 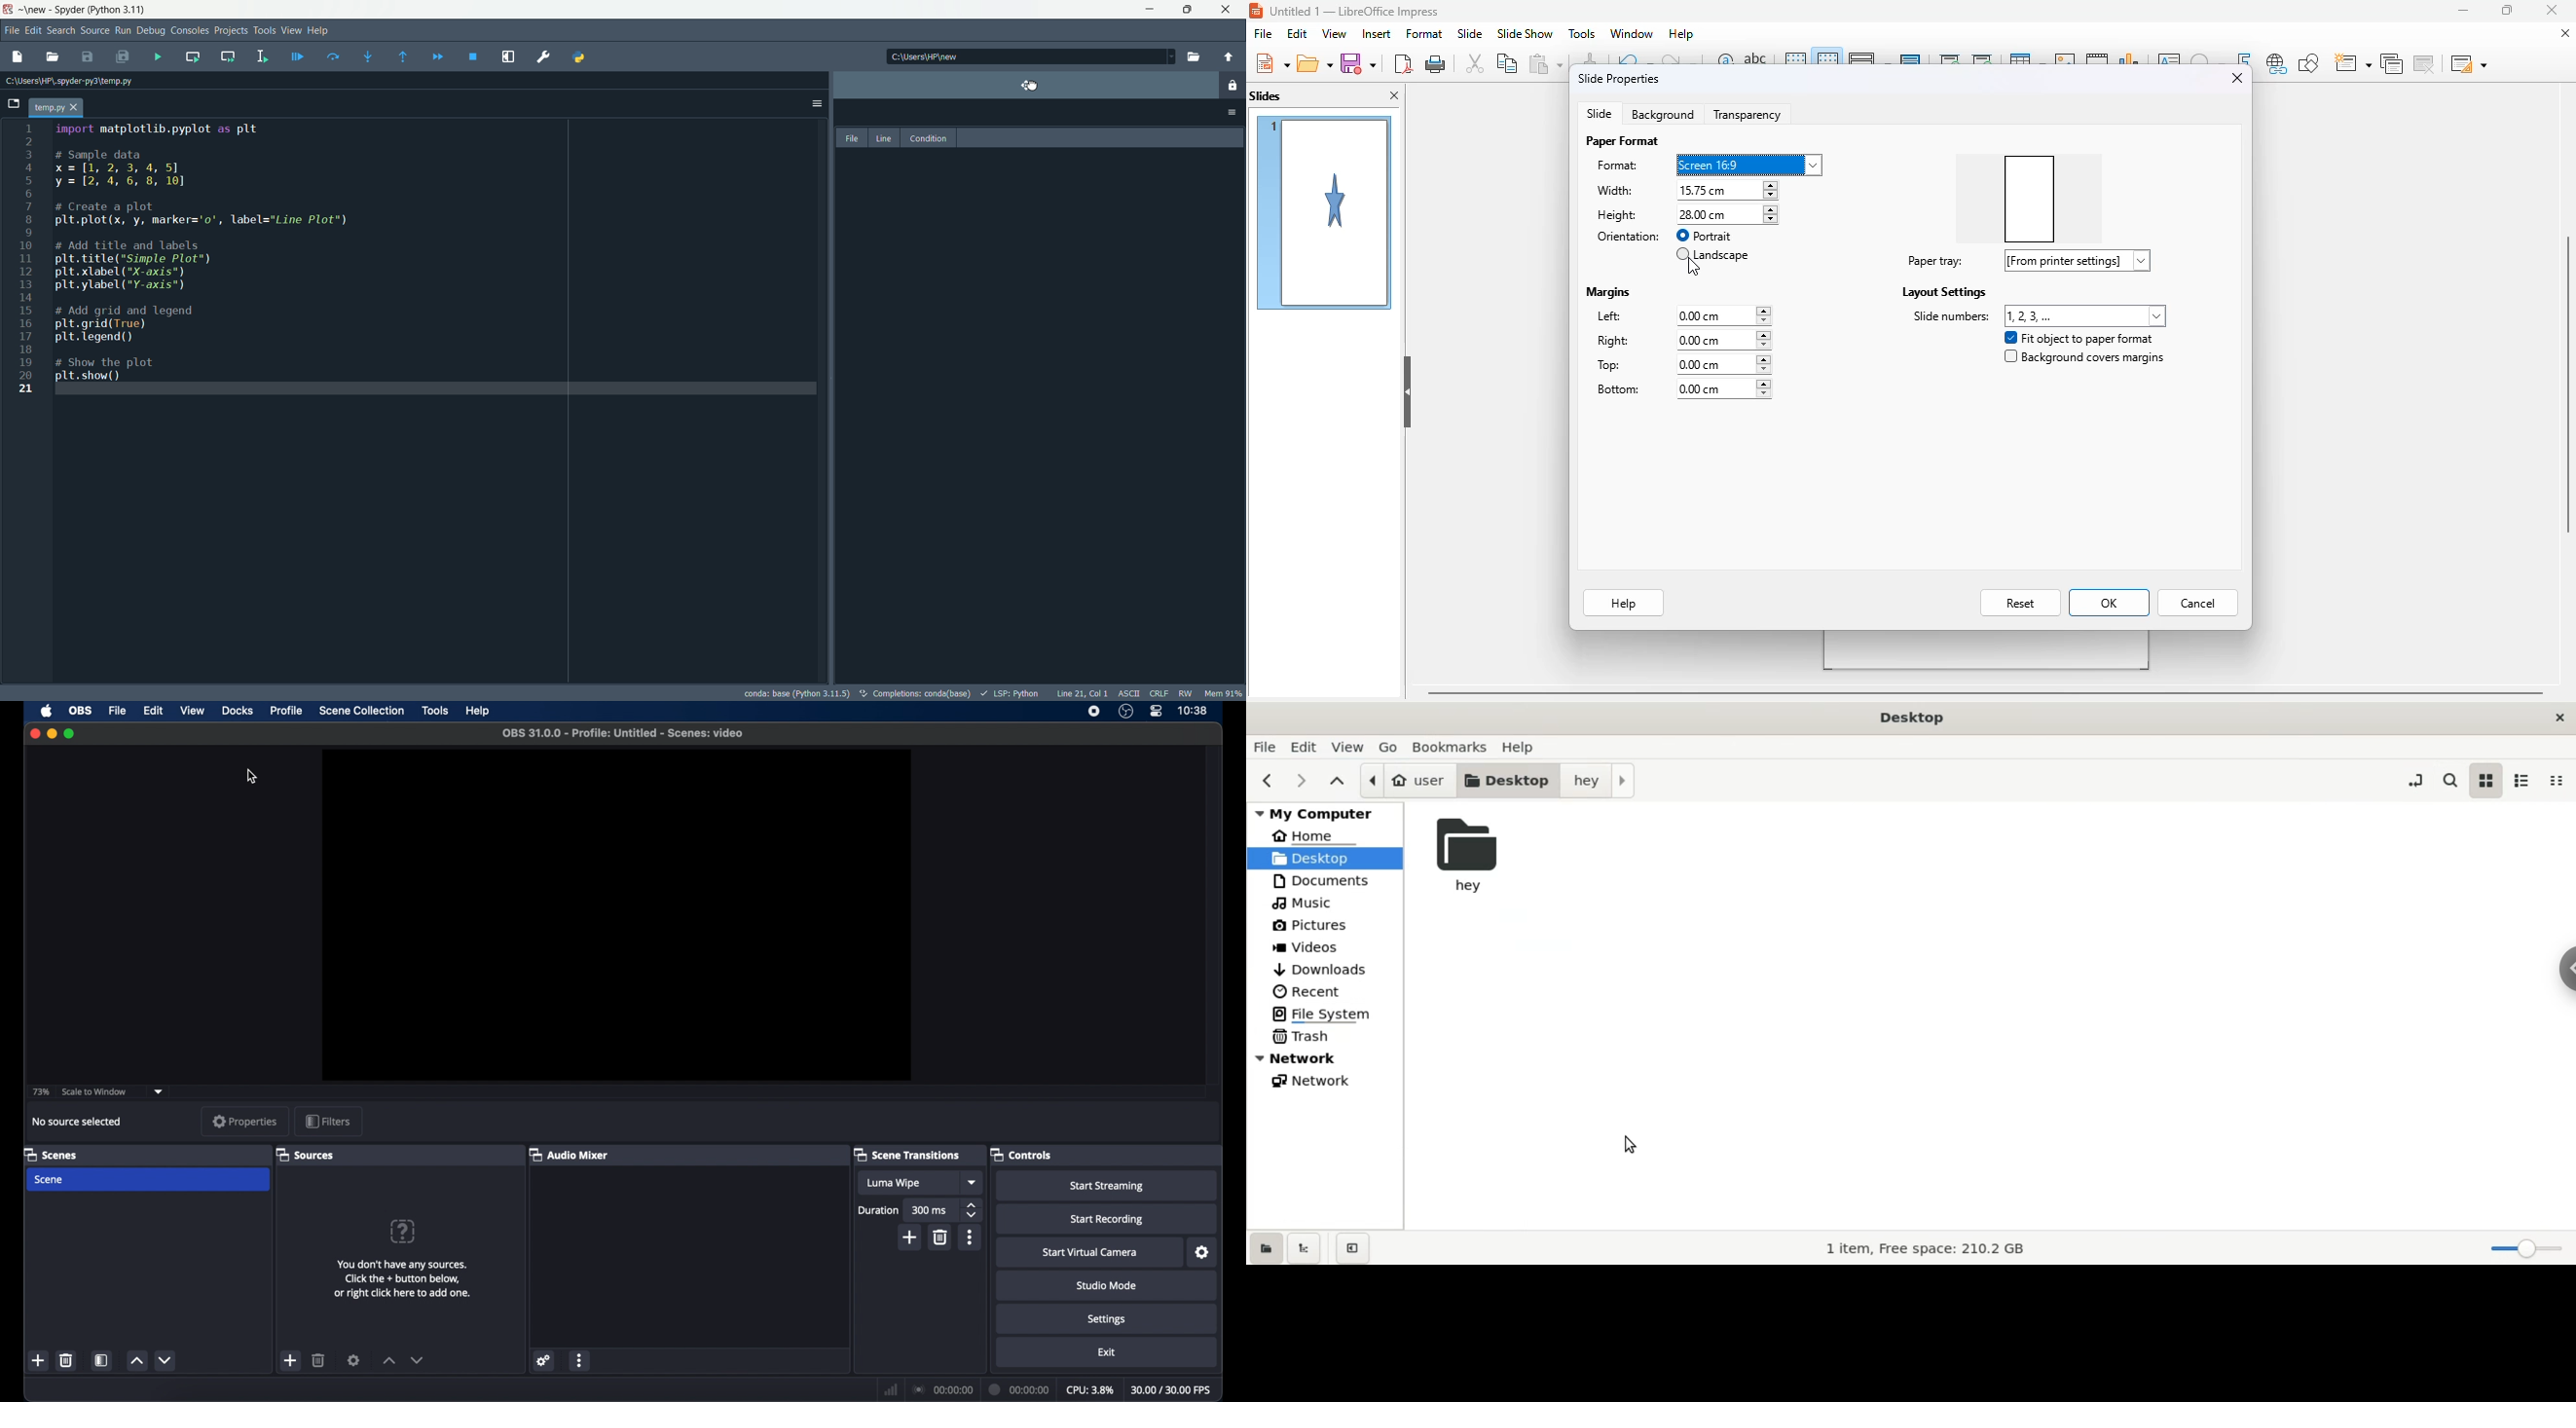 I want to click on paper tray: [from printer settings], so click(x=2078, y=260).